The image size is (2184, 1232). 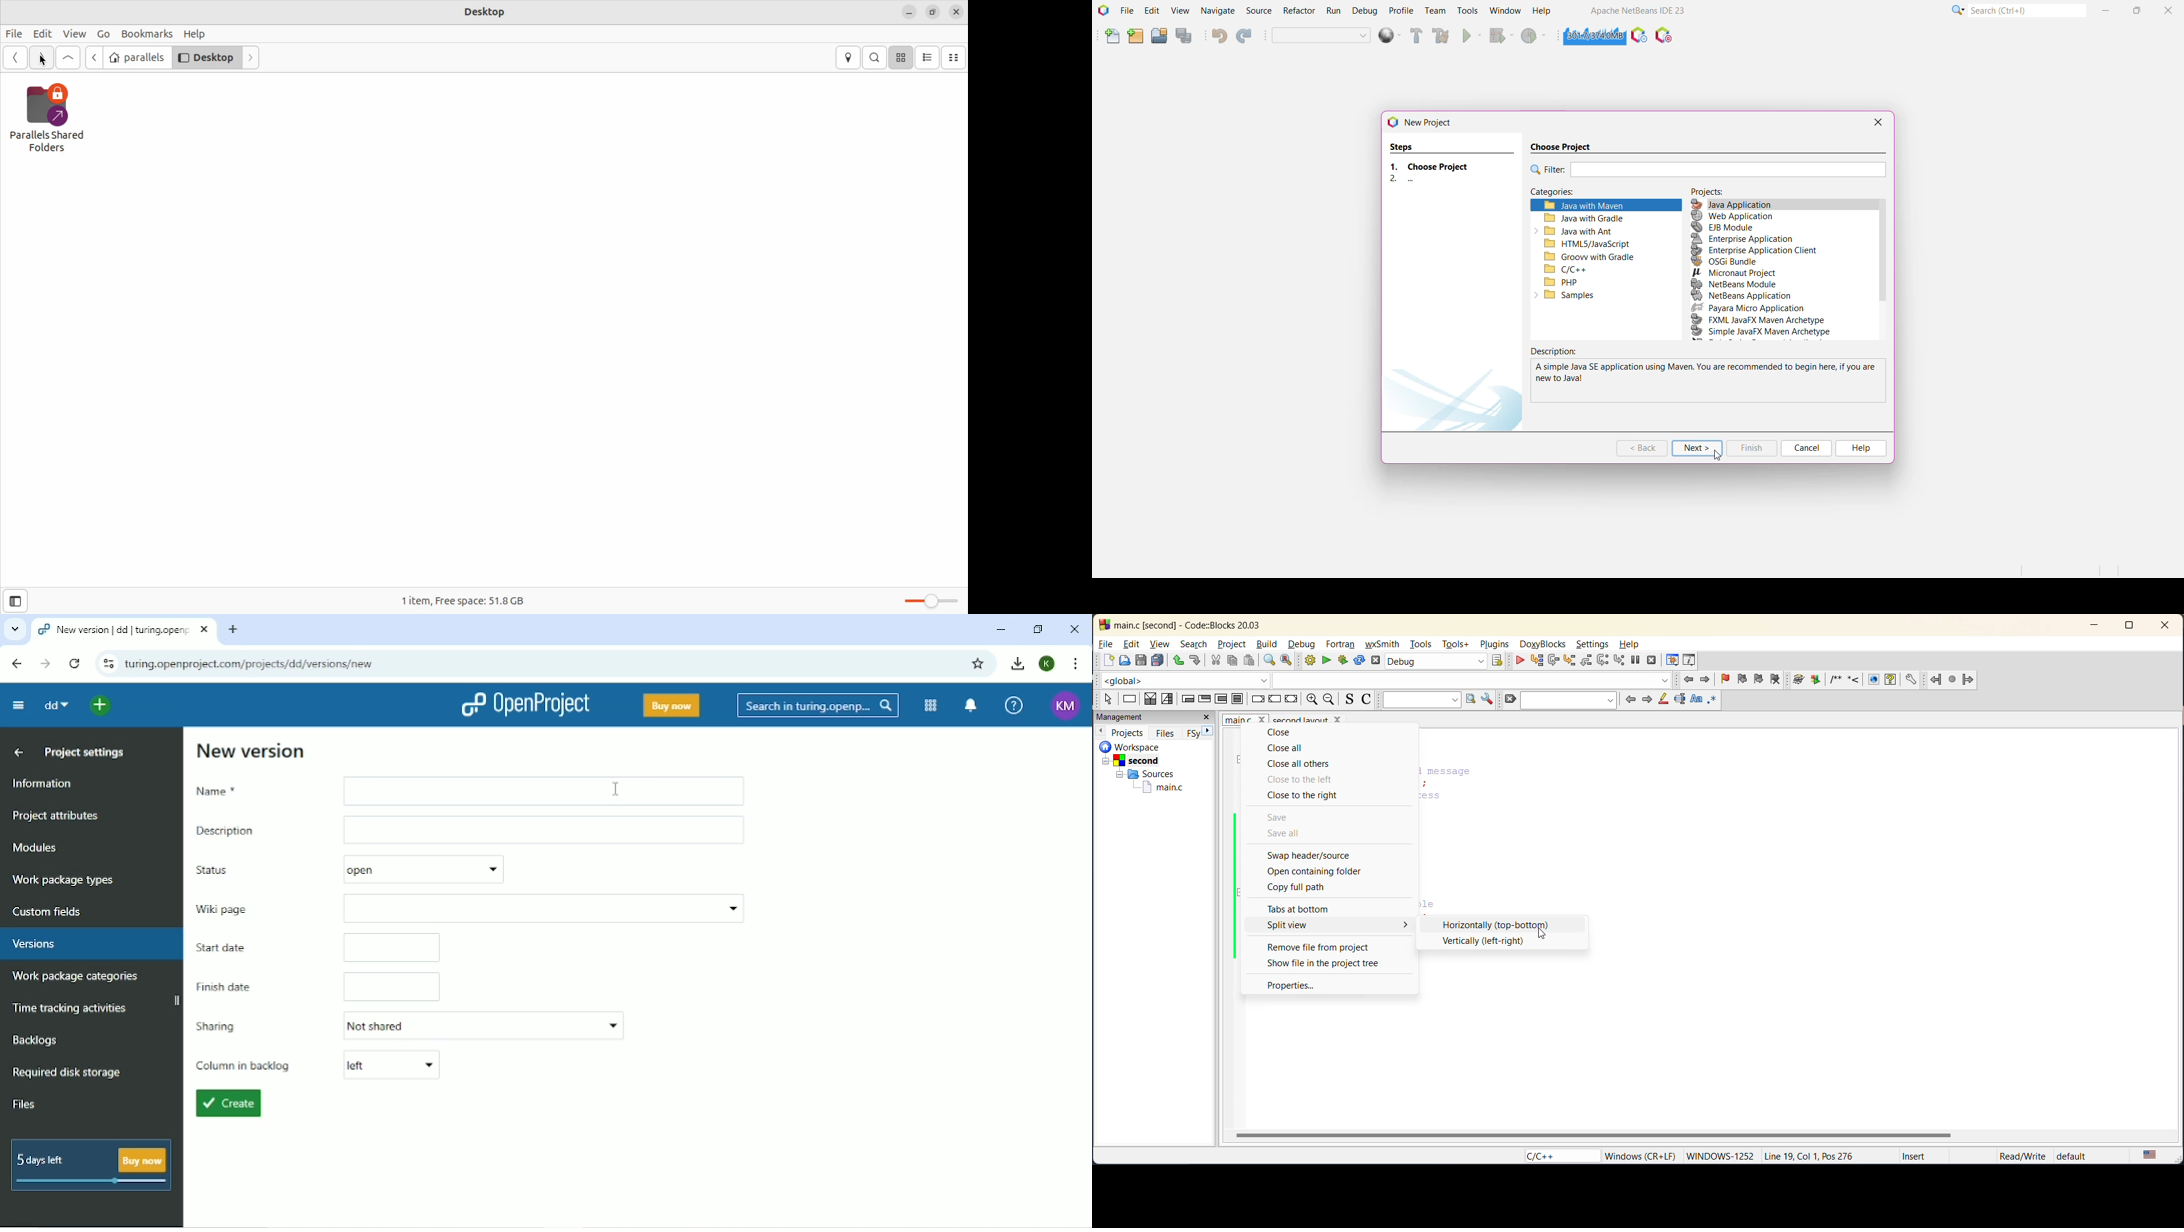 I want to click on debug, so click(x=1522, y=661).